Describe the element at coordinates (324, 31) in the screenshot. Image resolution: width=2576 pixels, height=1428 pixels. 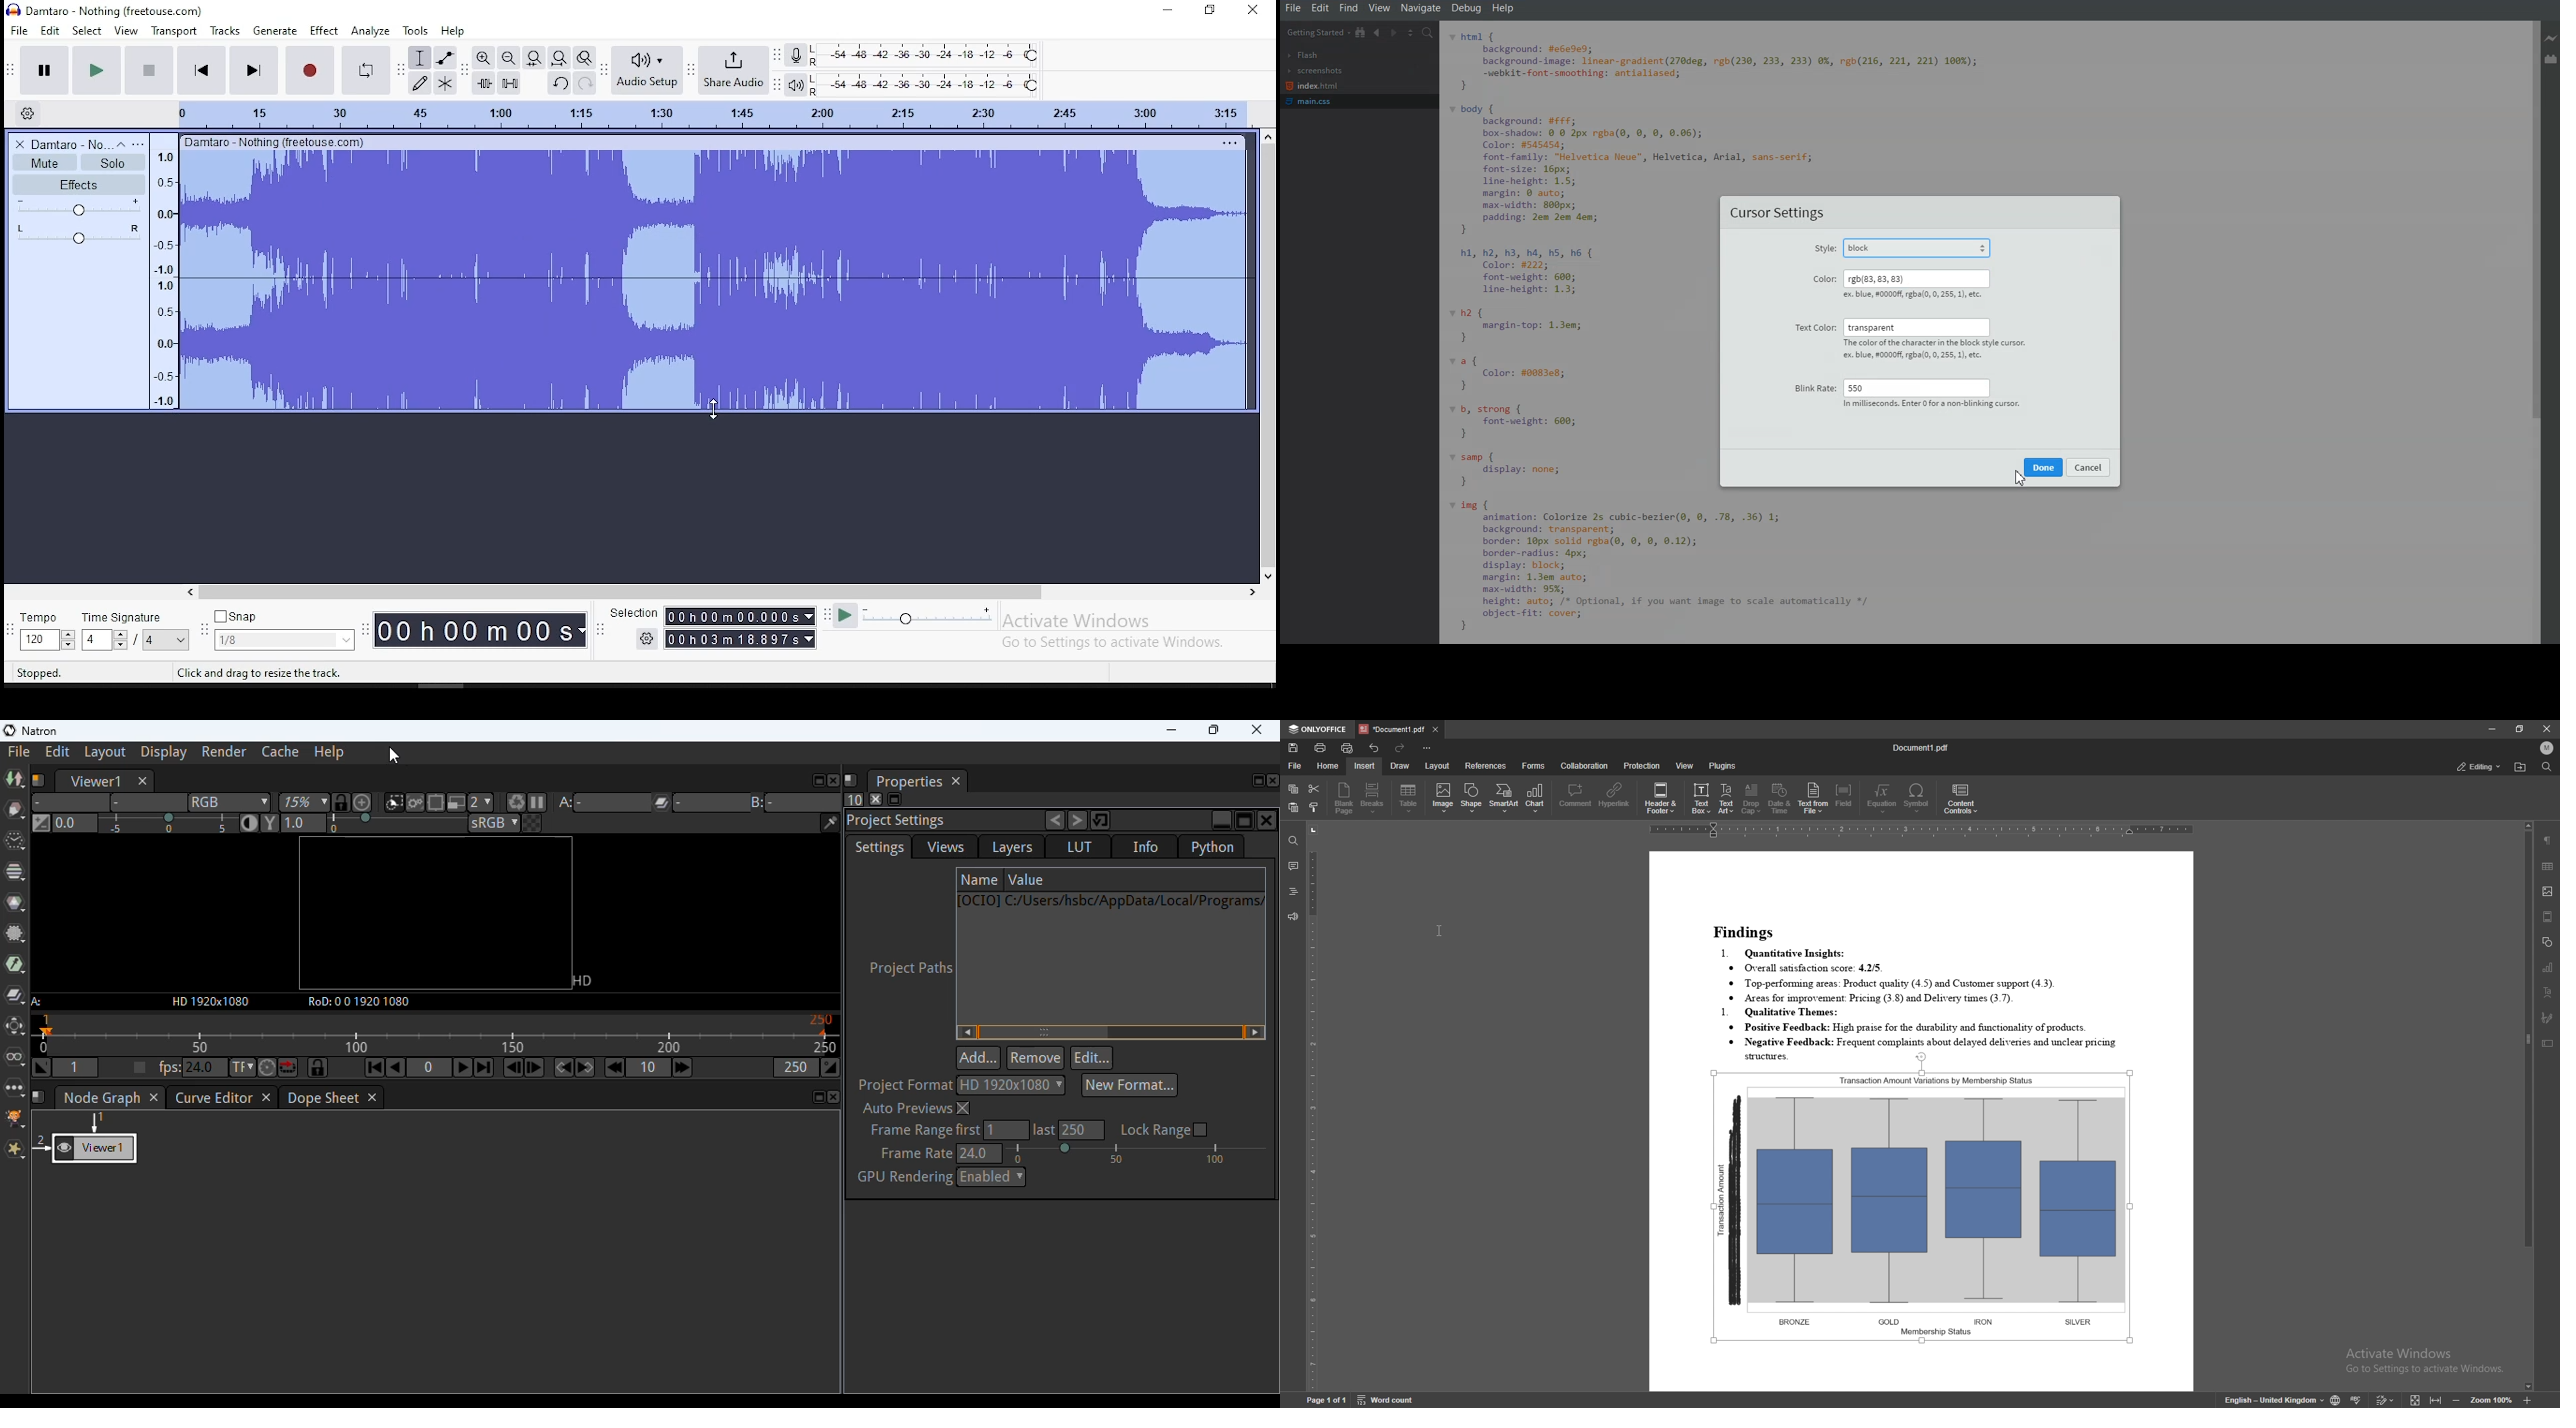
I see `effects` at that location.